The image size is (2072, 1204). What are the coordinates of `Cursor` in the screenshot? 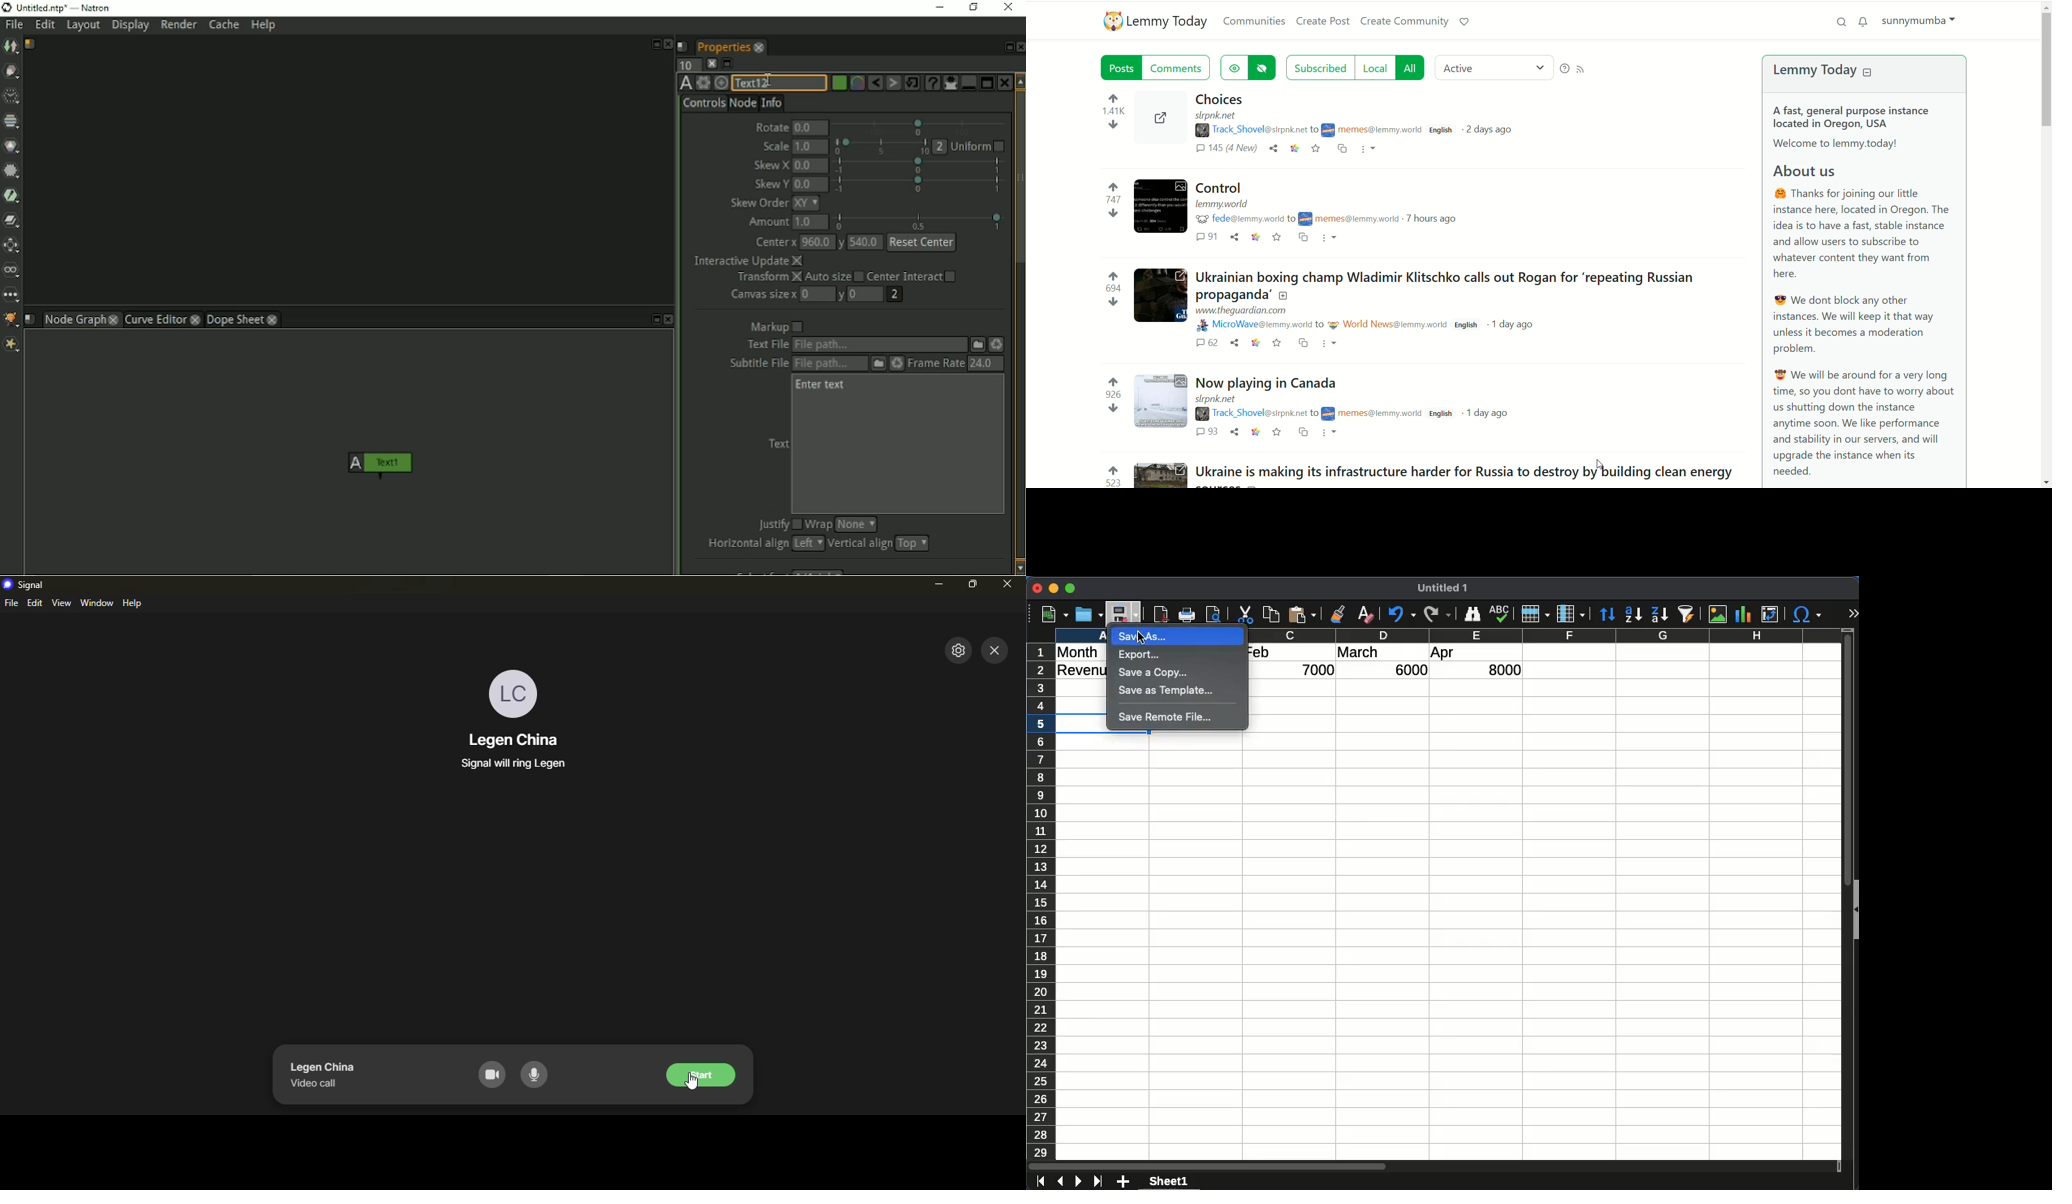 It's located at (1142, 635).